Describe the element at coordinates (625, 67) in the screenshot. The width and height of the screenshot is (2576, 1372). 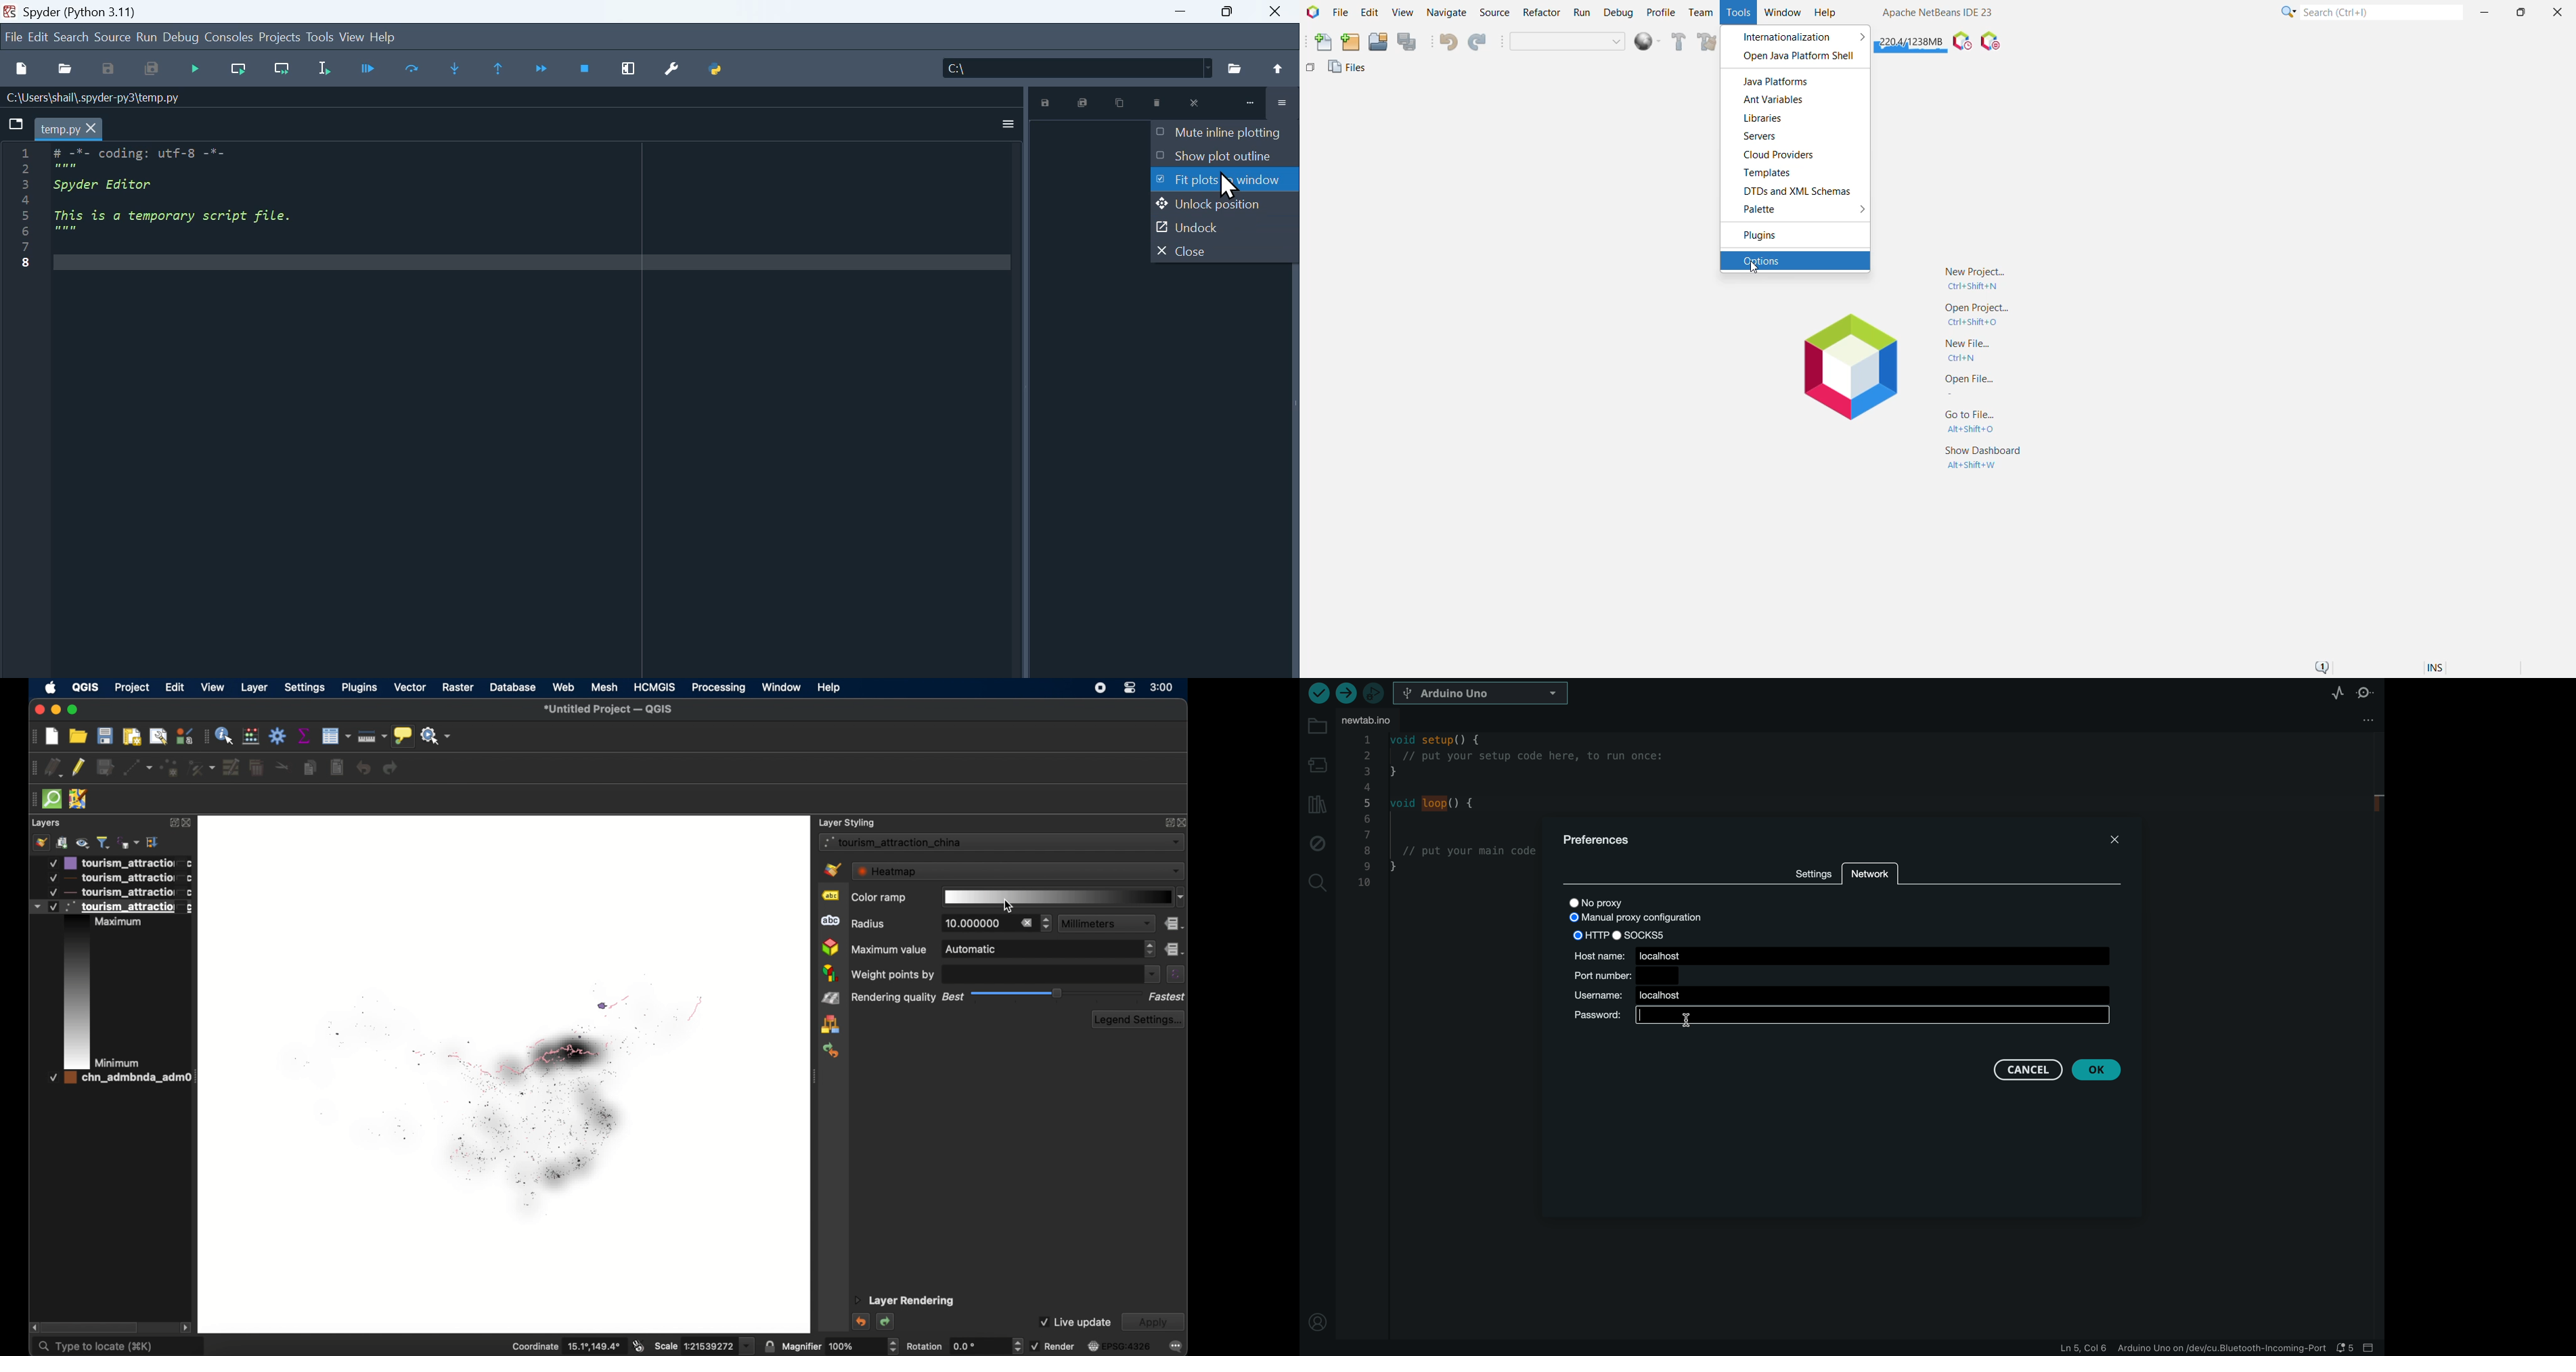
I see `Maximize current window` at that location.